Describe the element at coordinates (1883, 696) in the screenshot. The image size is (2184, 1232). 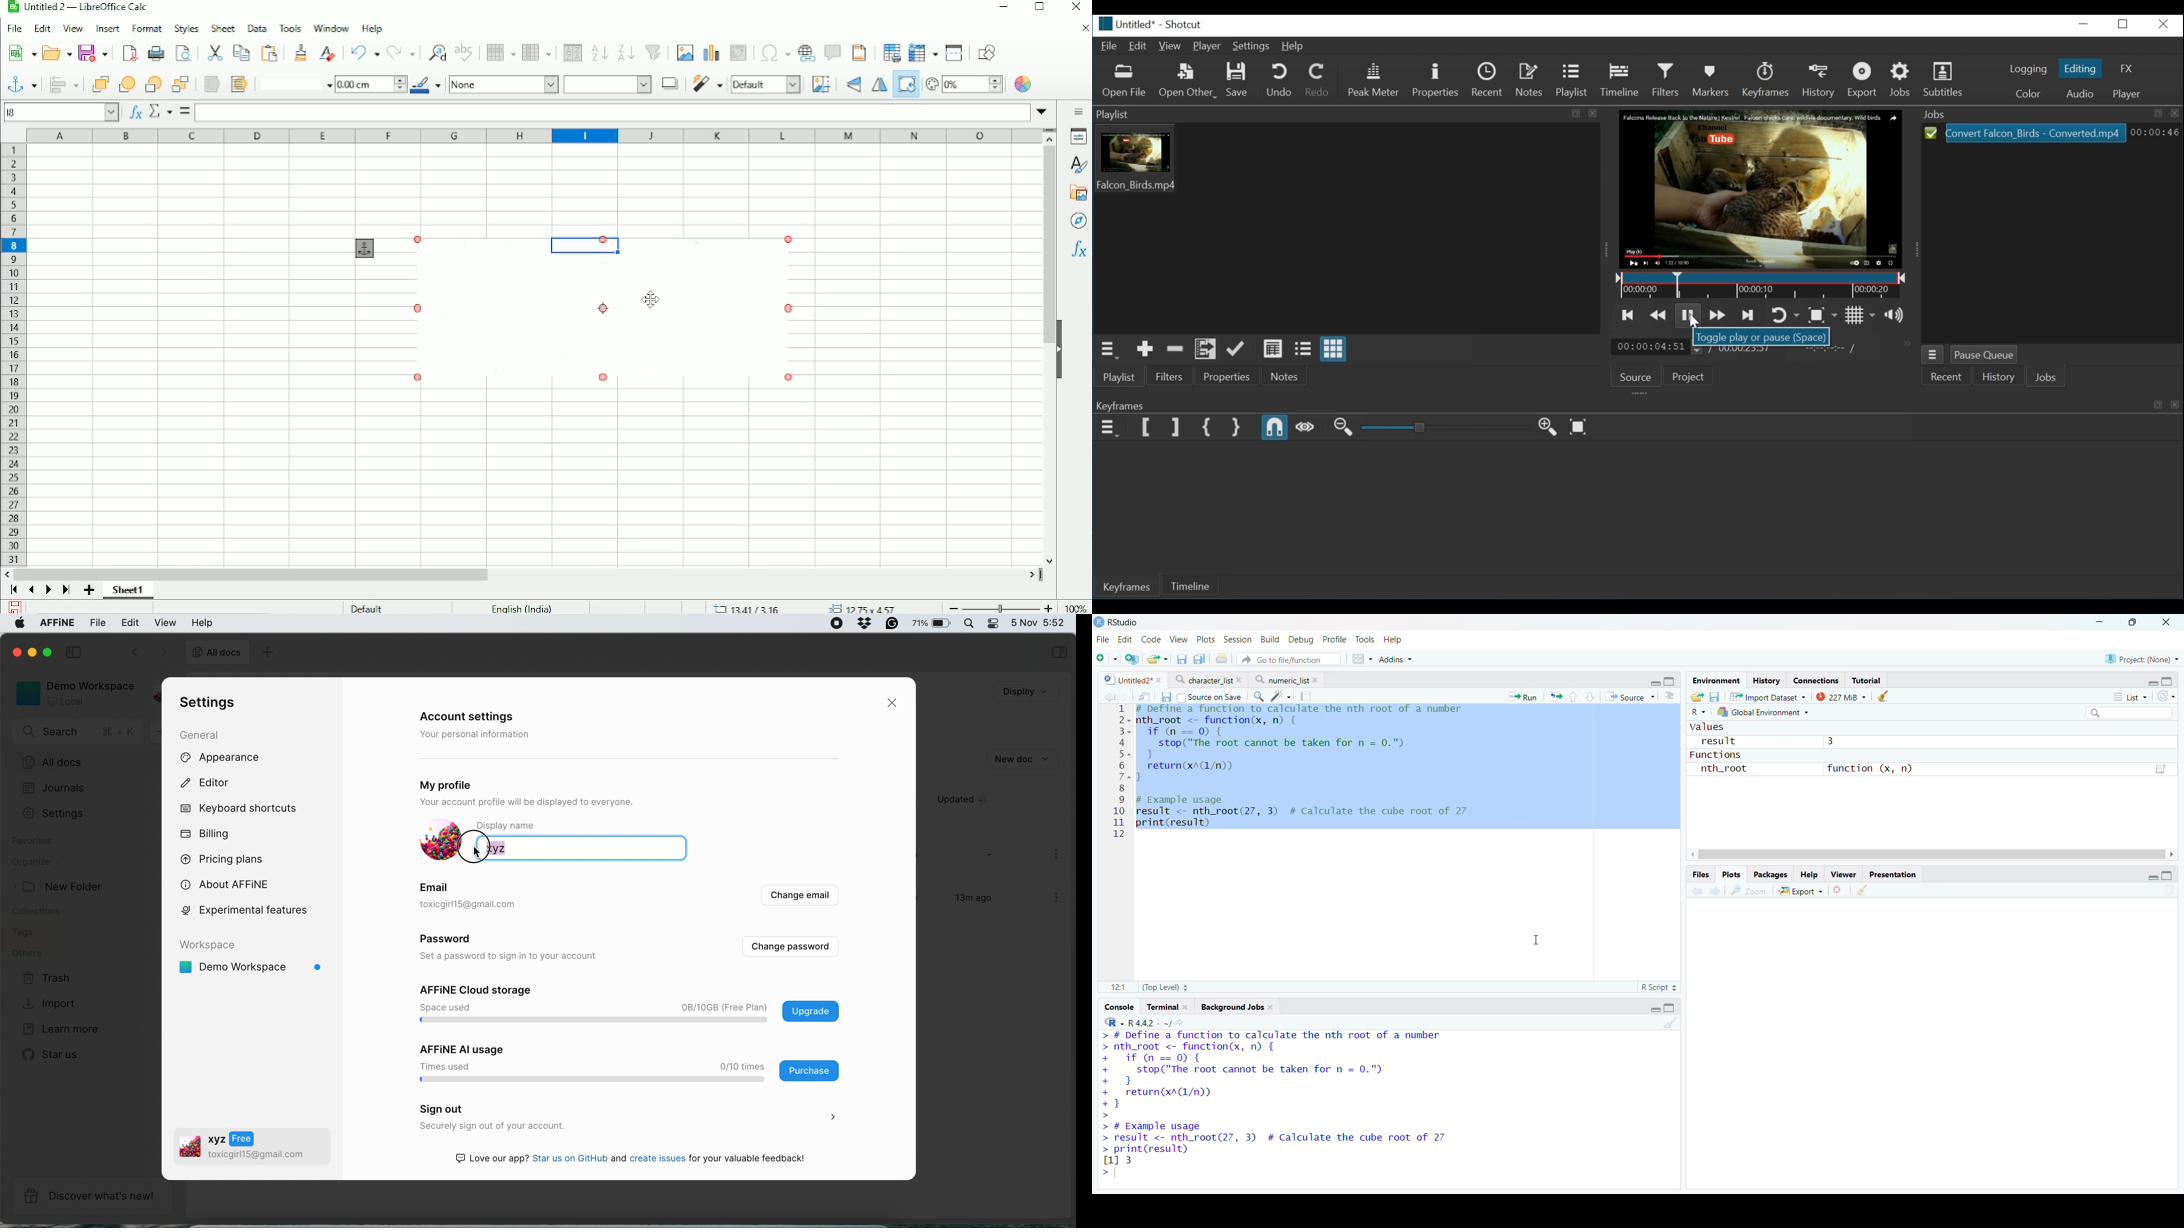
I see `Clear` at that location.